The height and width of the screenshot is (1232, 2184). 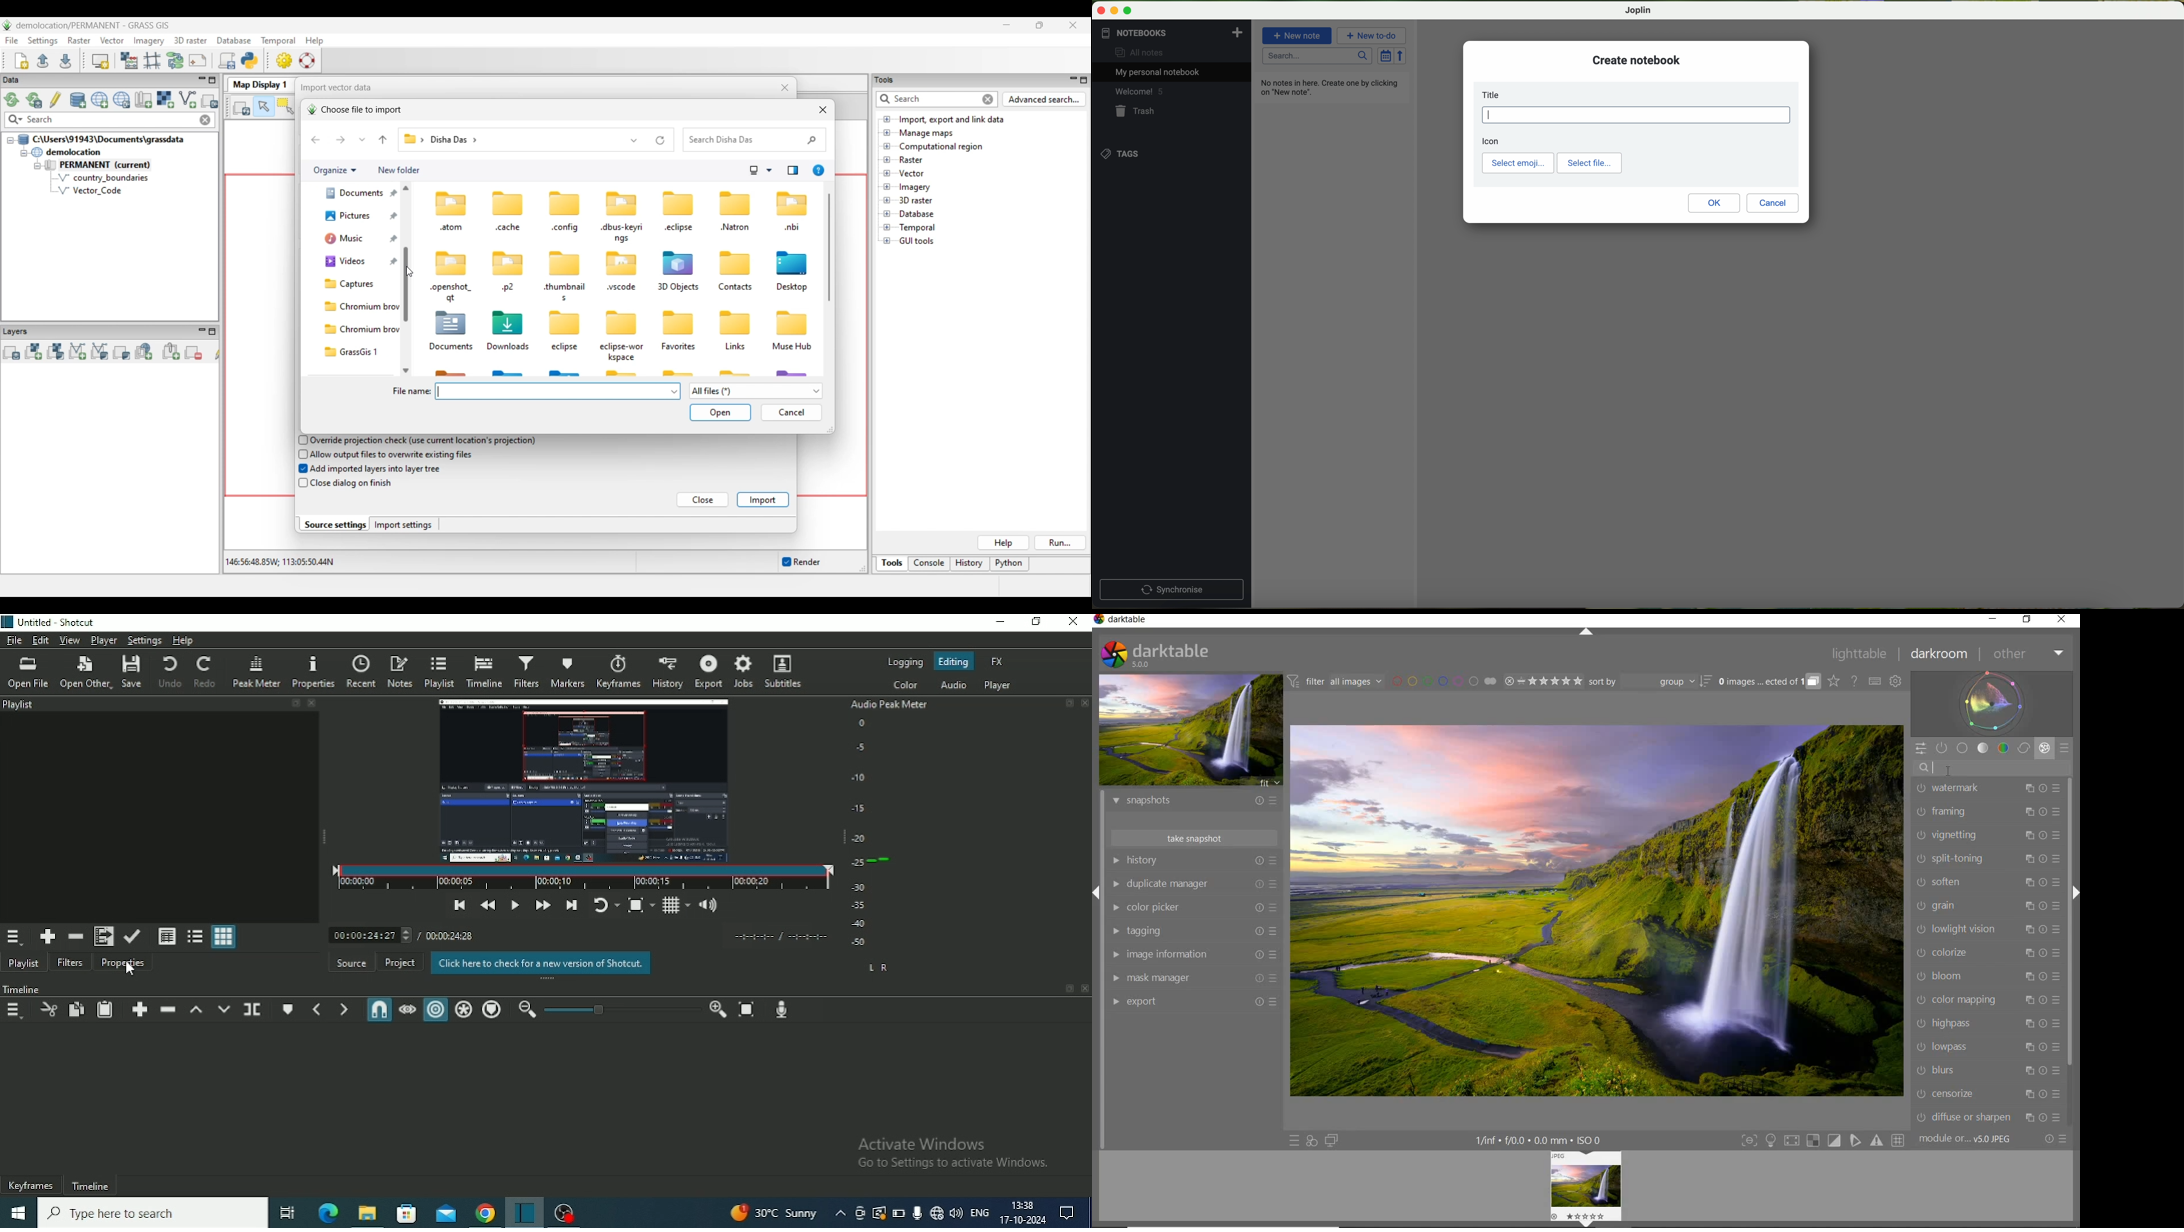 What do you see at coordinates (1138, 93) in the screenshot?
I see `welcome! 5` at bounding box center [1138, 93].